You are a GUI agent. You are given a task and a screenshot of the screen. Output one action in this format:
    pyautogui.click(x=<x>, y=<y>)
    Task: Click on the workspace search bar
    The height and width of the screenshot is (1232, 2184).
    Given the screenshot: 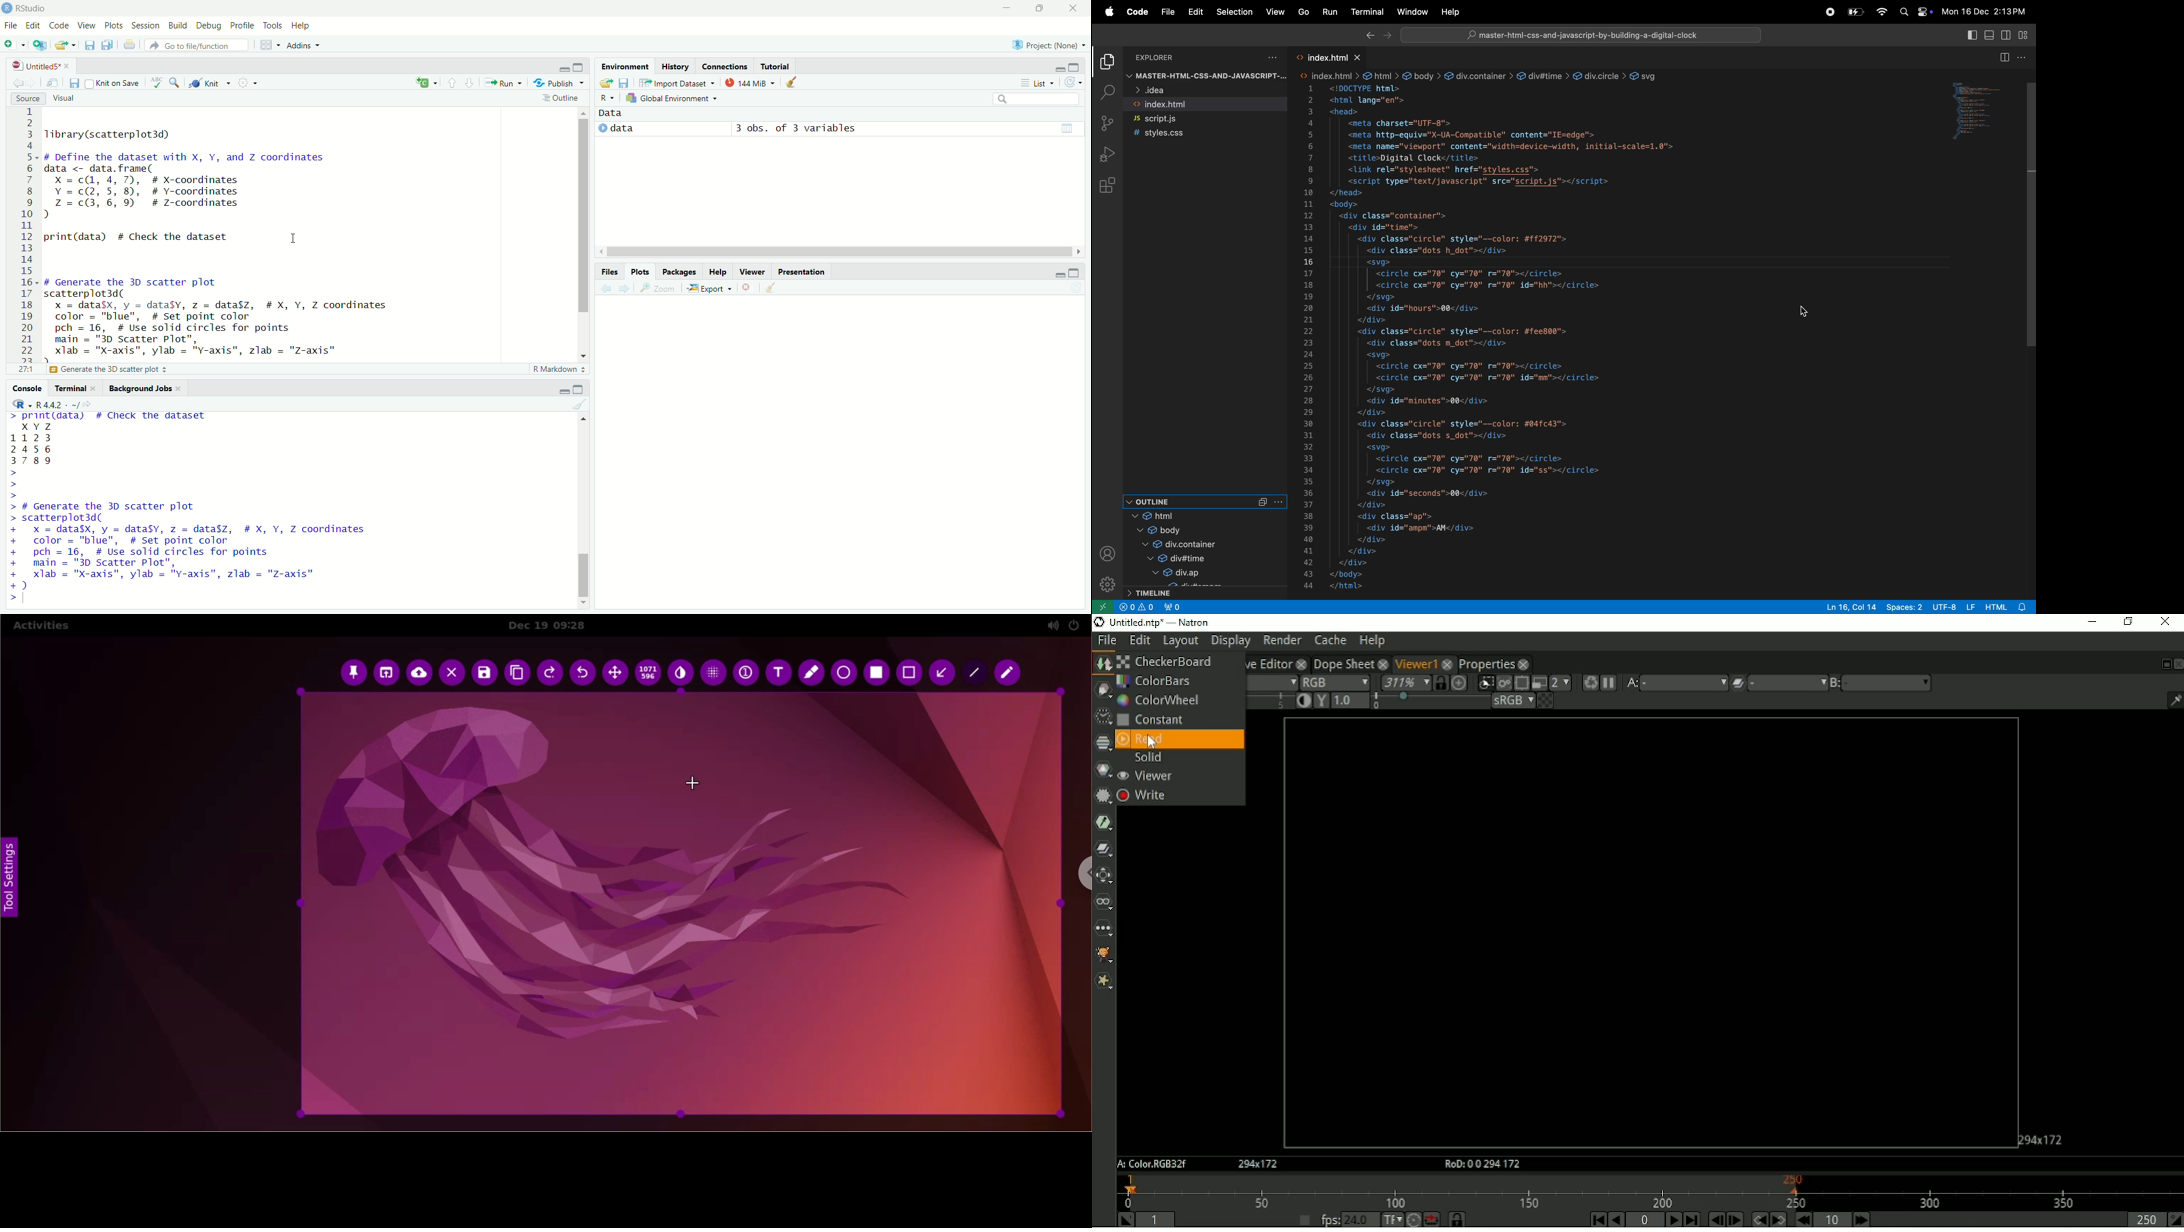 What is the action you would take?
    pyautogui.click(x=1577, y=35)
    